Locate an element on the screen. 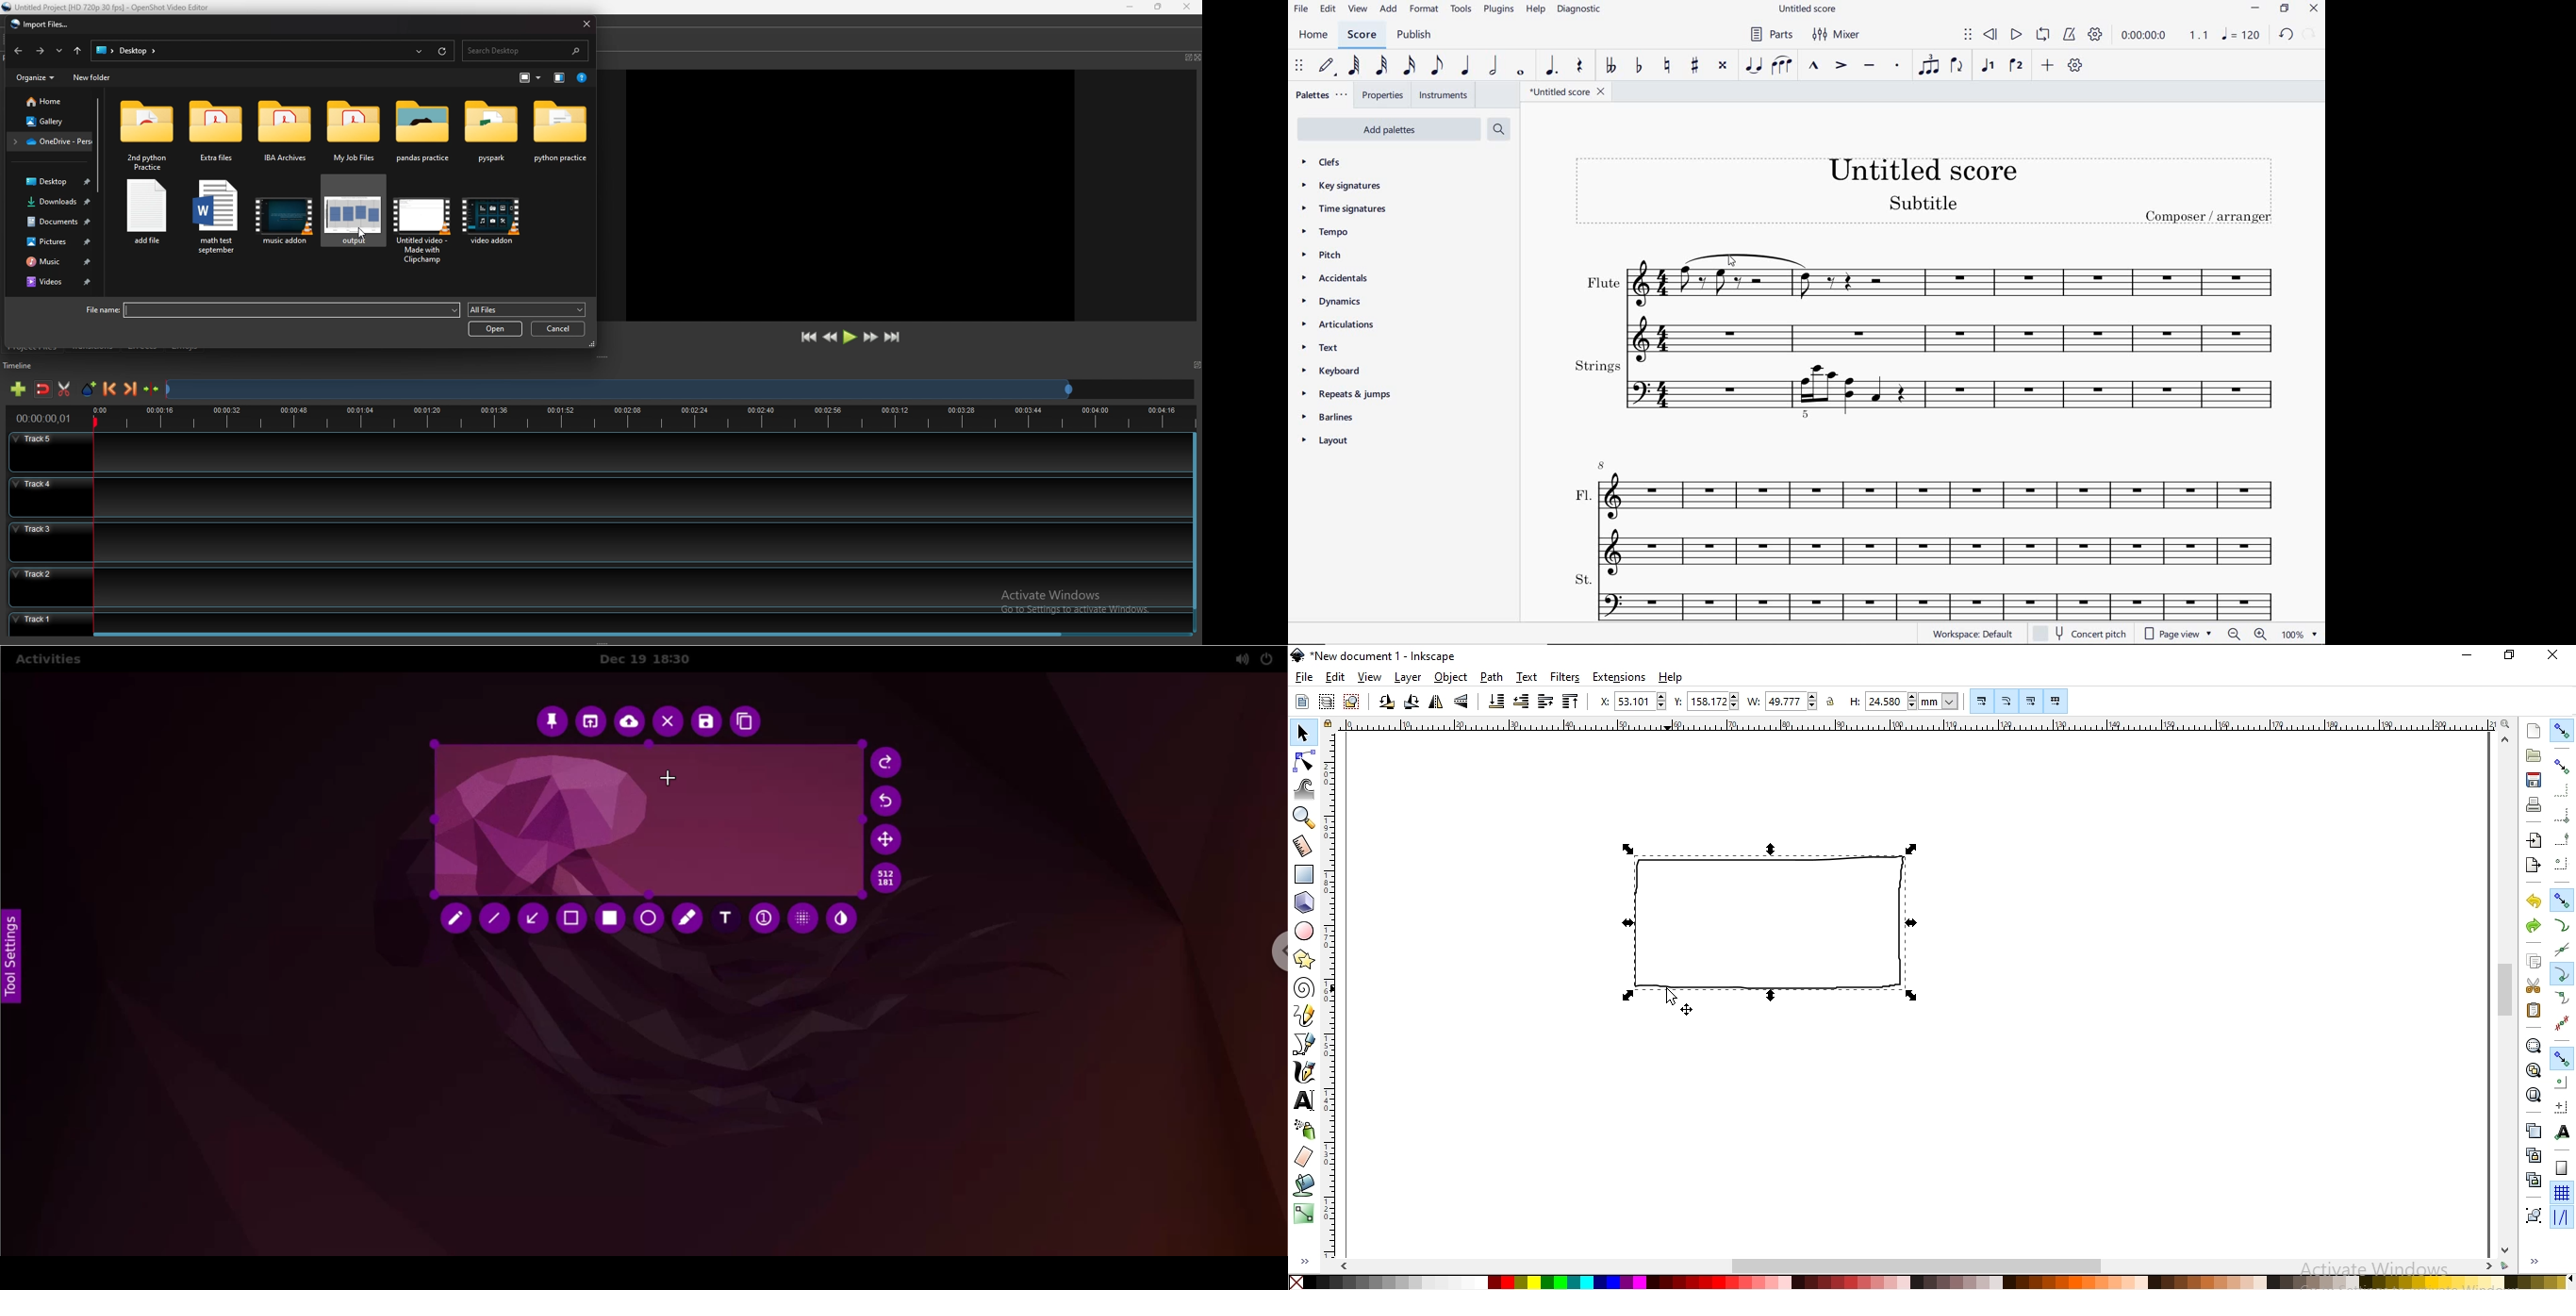 The width and height of the screenshot is (2576, 1316). folder is located at coordinates (560, 137).